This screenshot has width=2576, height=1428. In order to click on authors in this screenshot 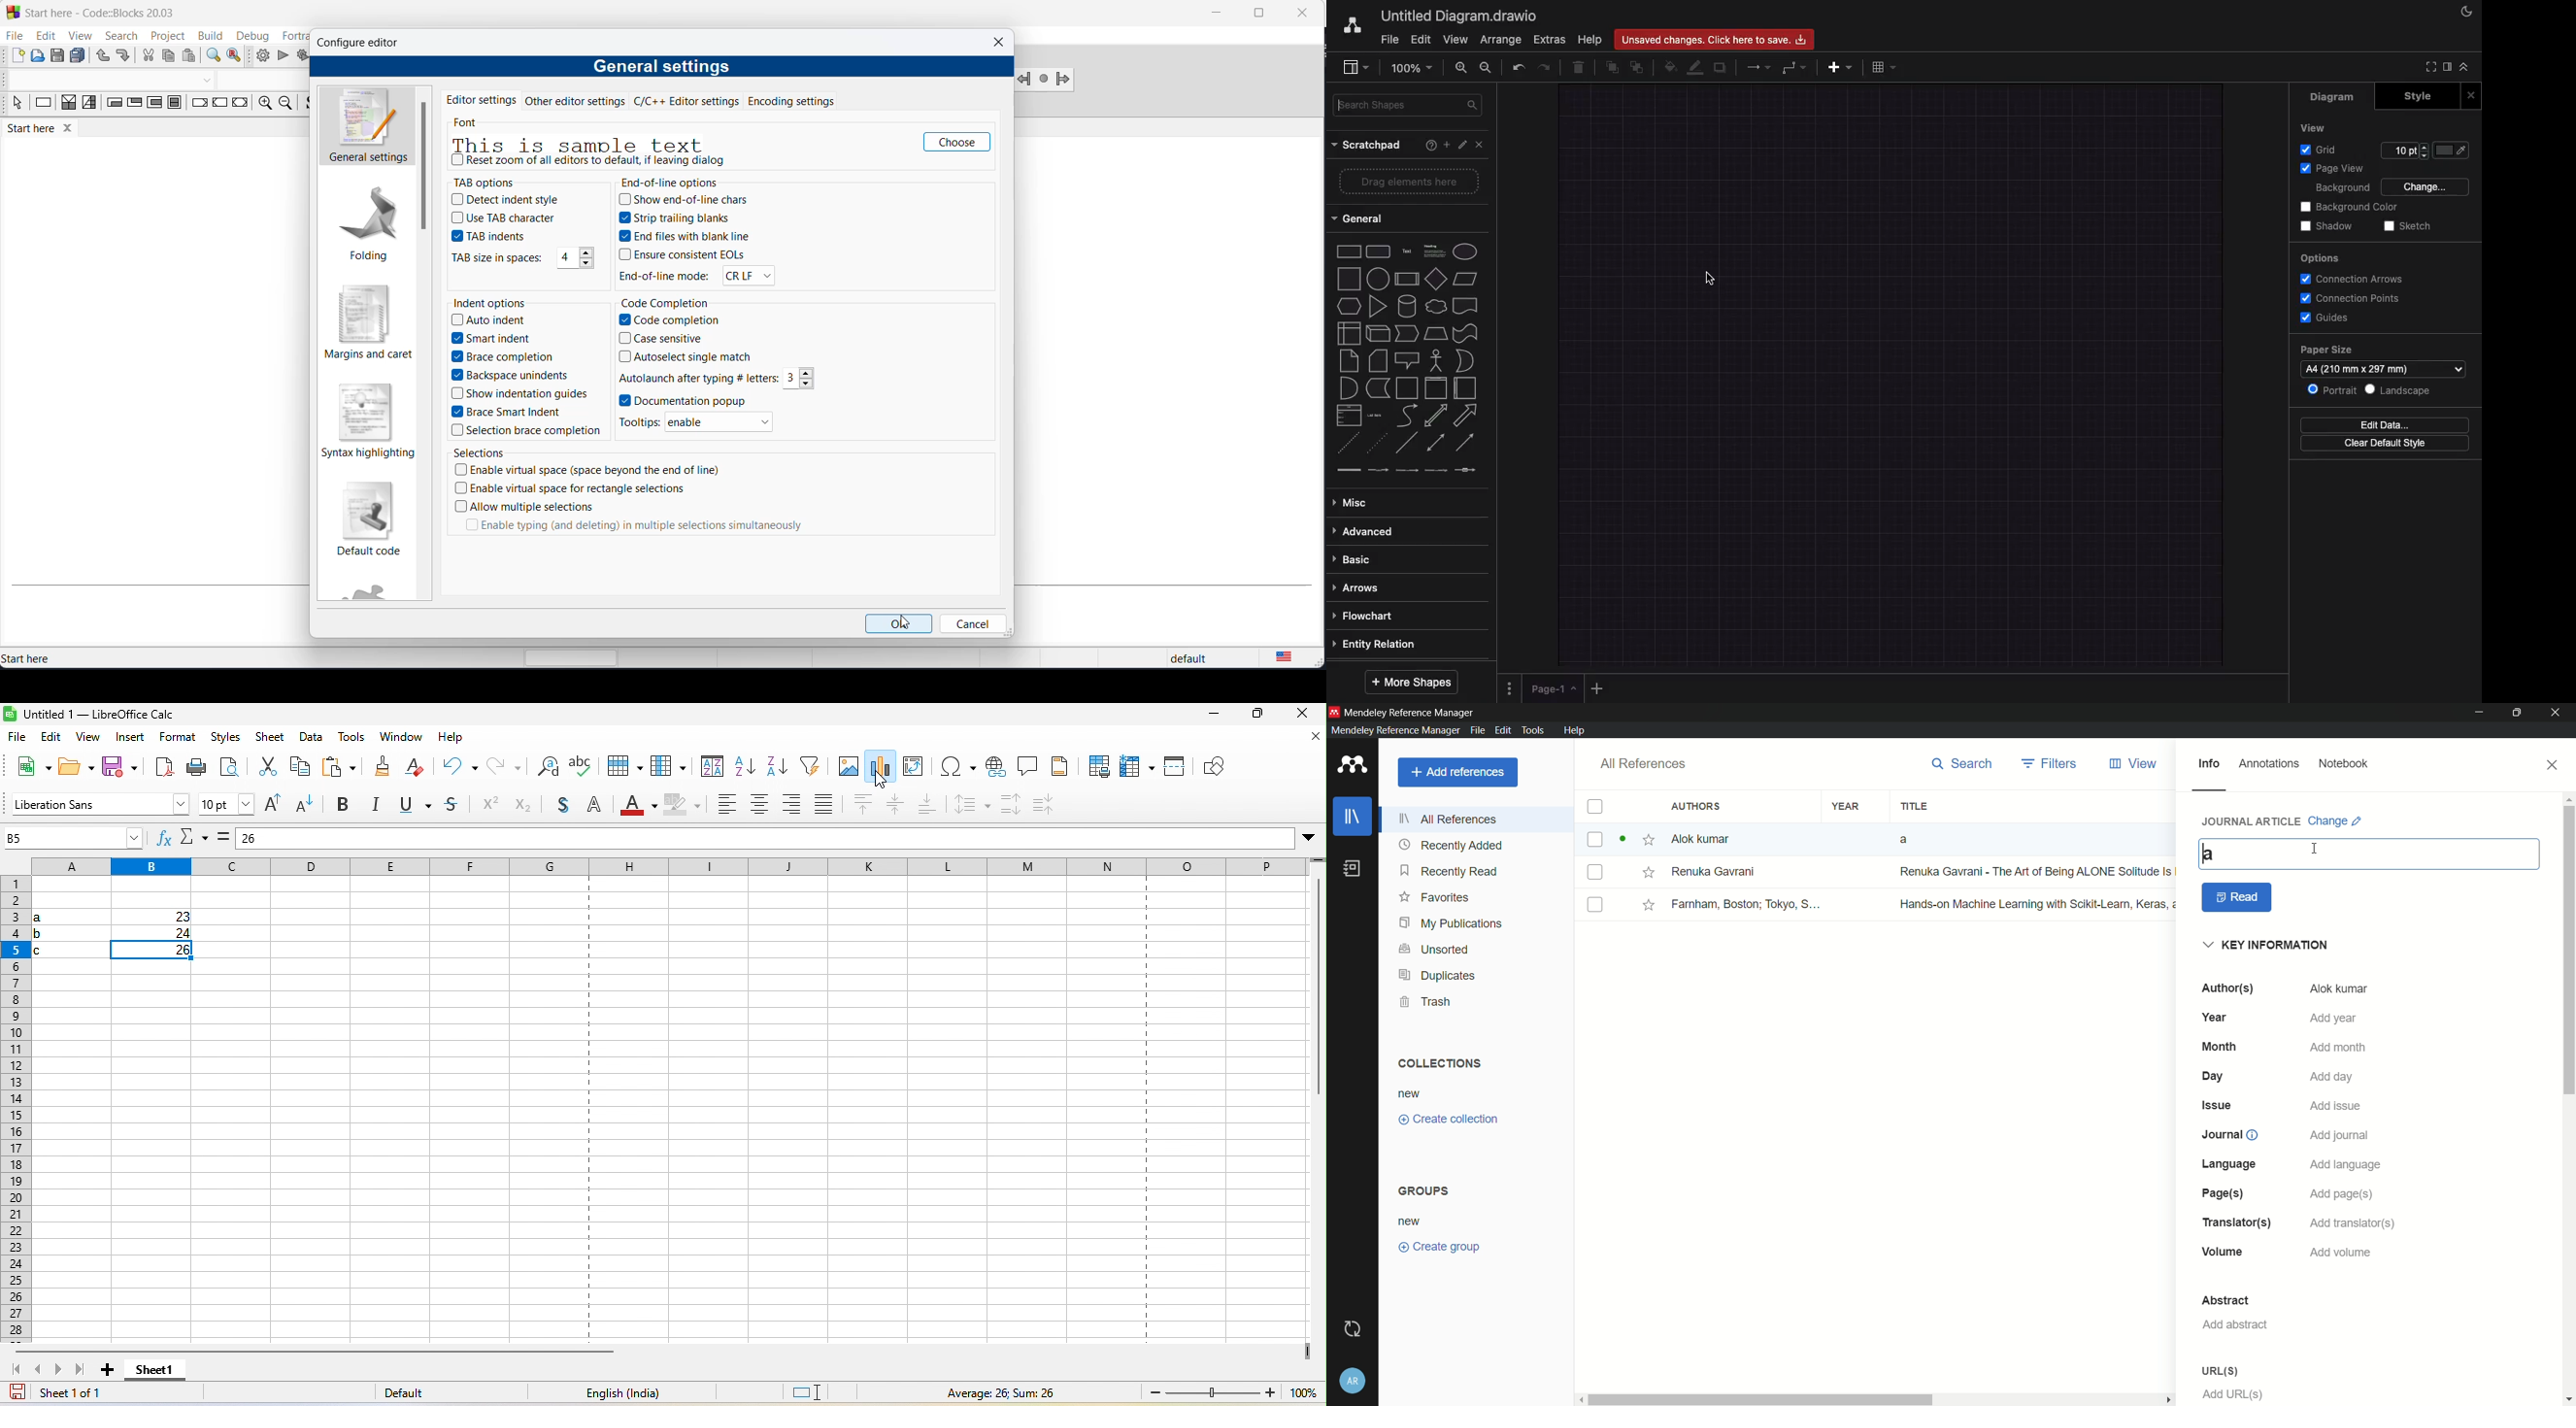, I will do `click(1698, 806)`.